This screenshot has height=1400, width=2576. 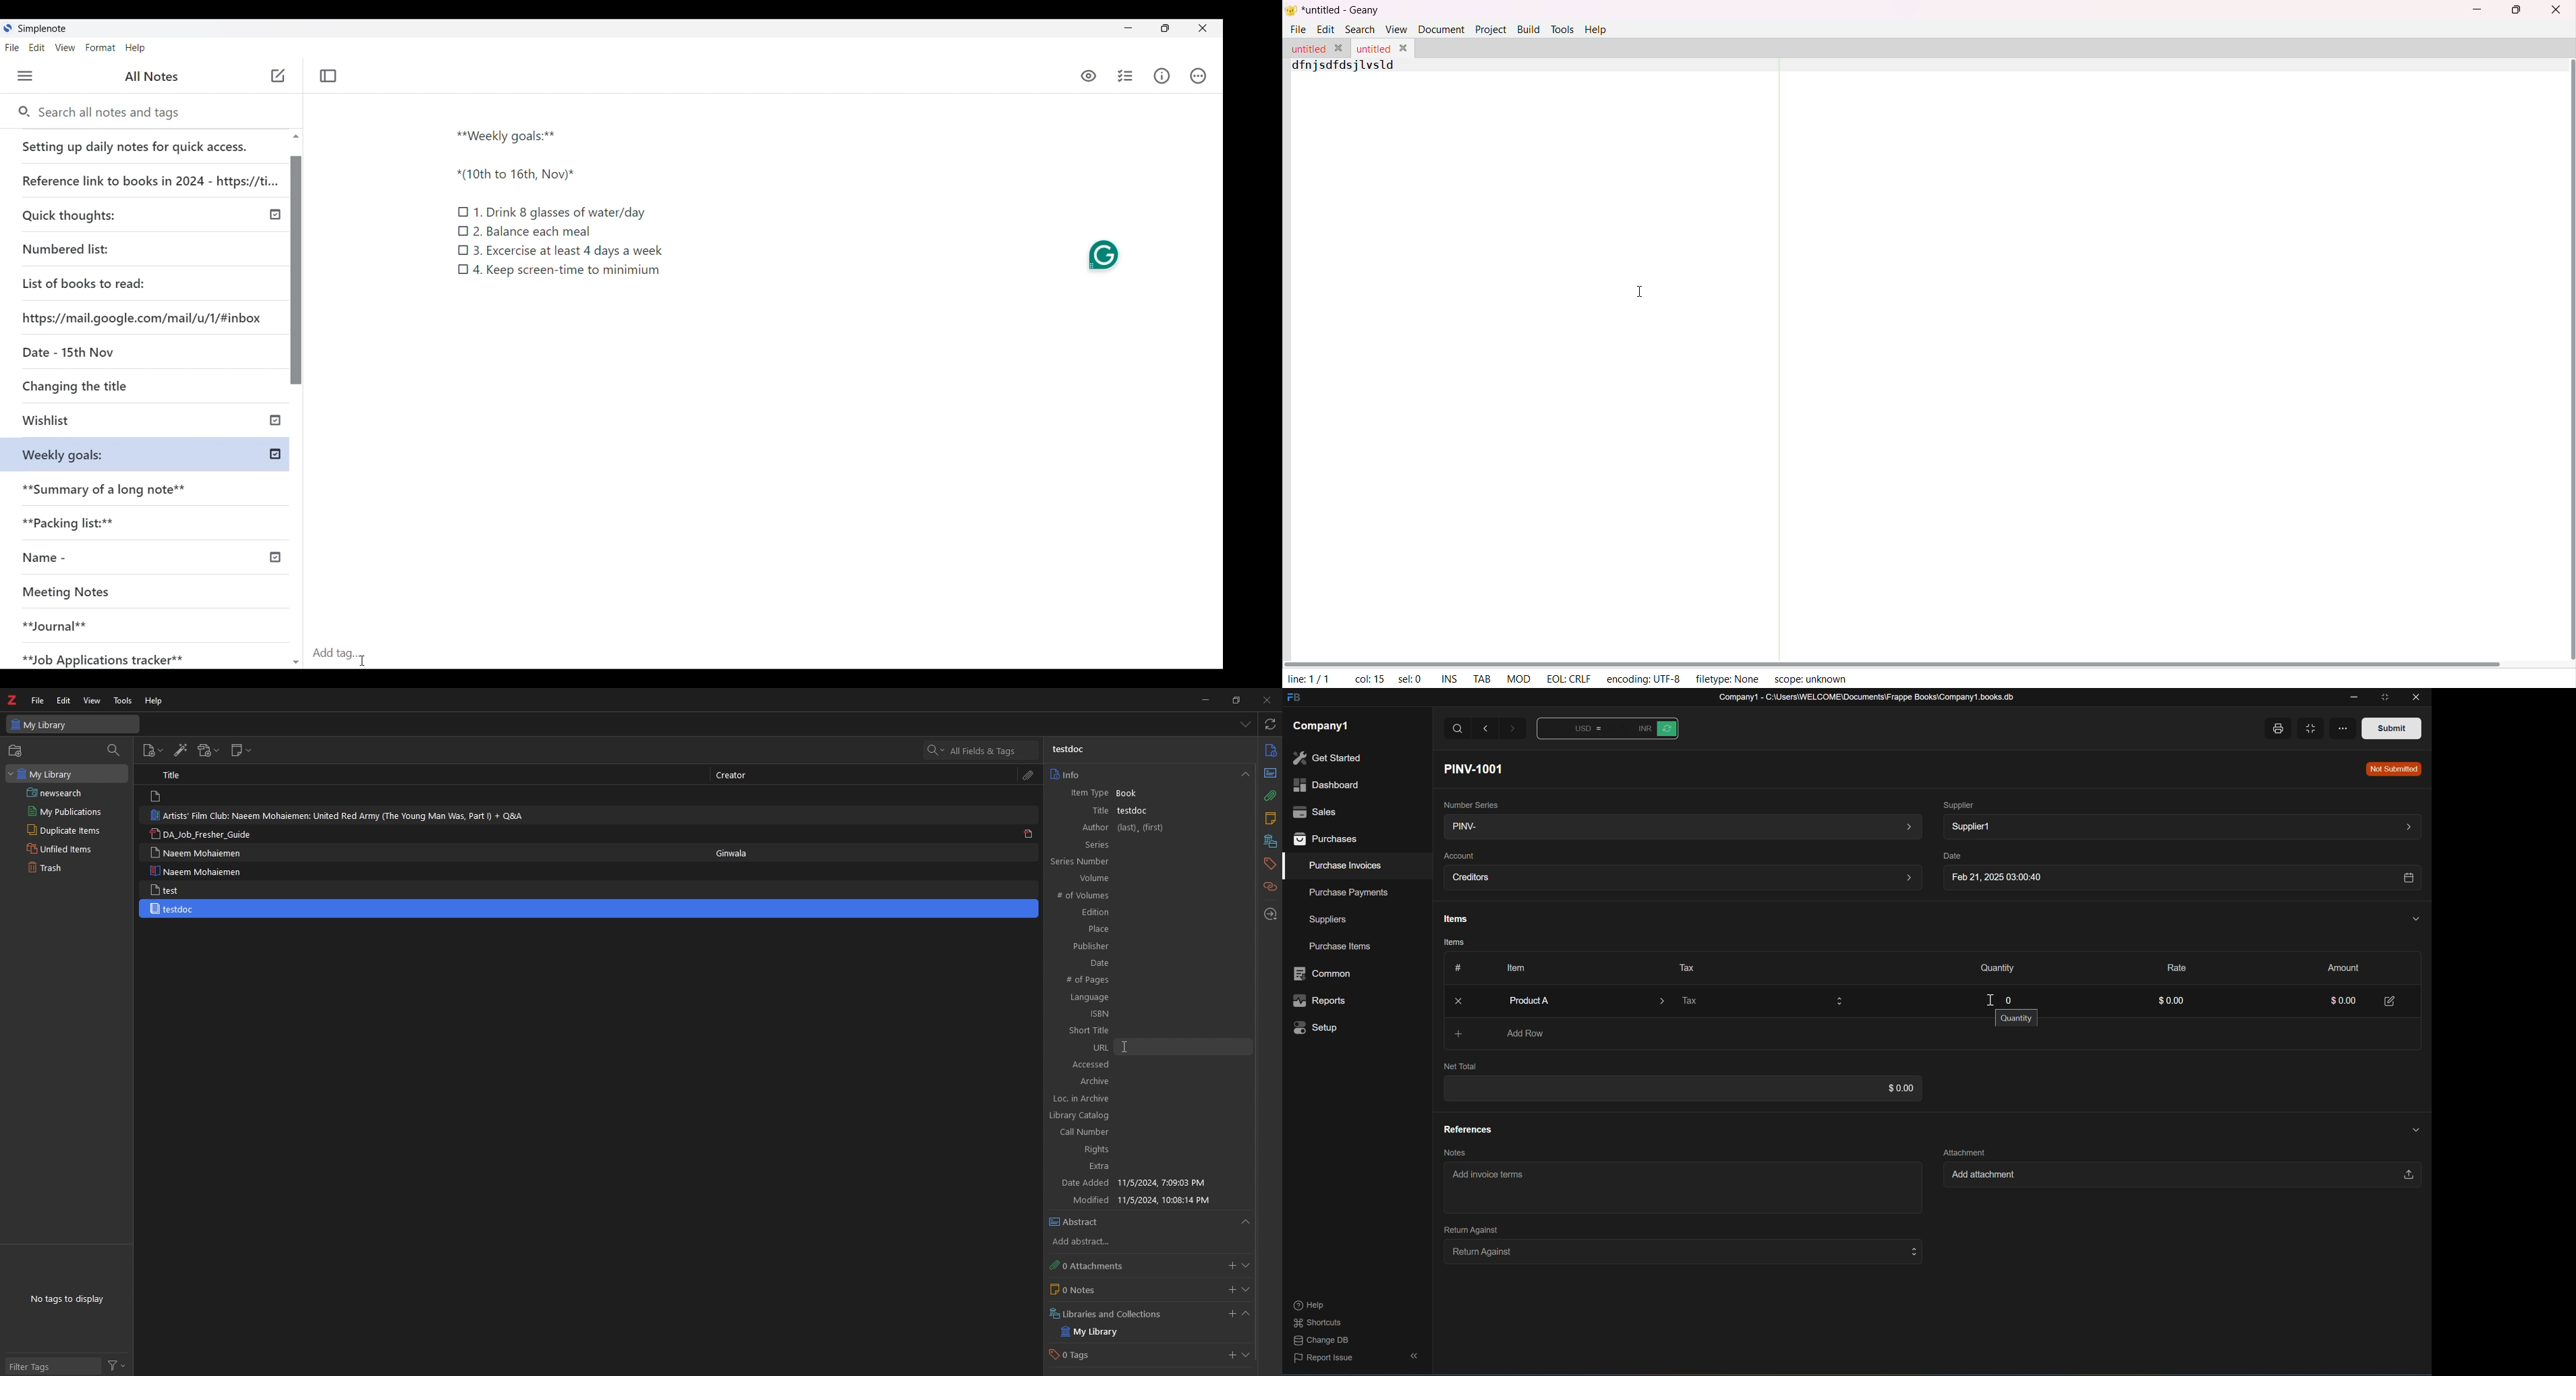 I want to click on Creditors, so click(x=1682, y=878).